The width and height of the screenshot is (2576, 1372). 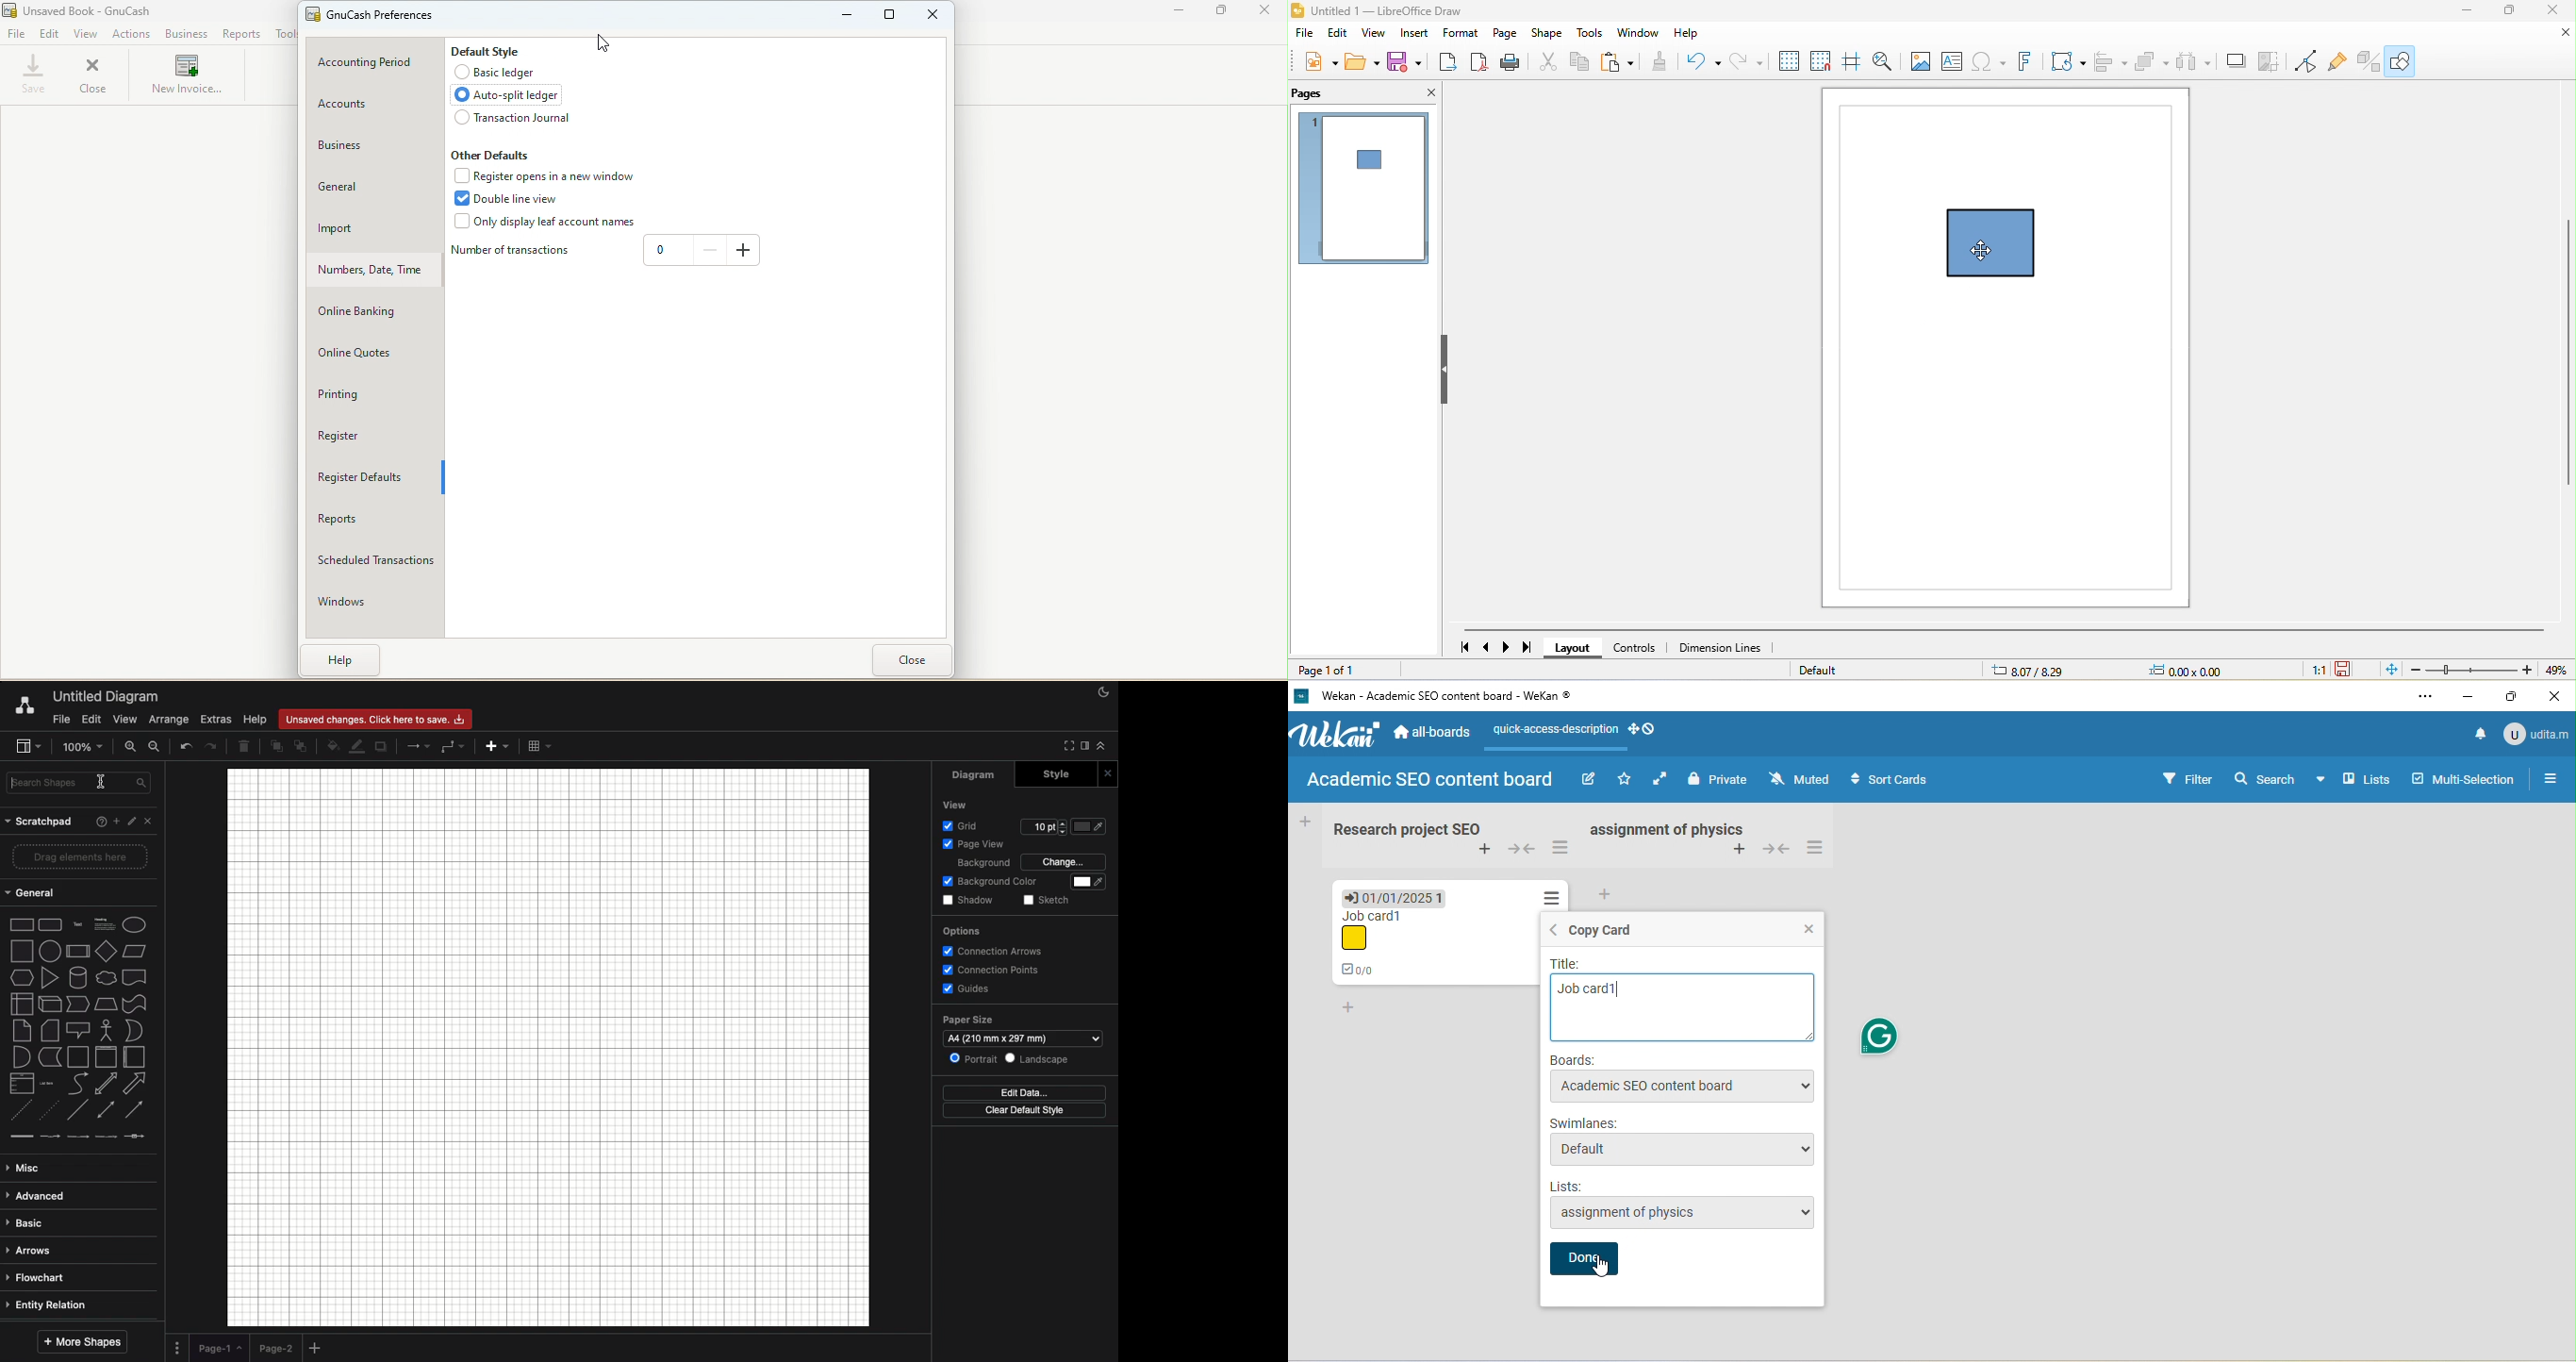 What do you see at coordinates (1046, 900) in the screenshot?
I see `Sketch` at bounding box center [1046, 900].